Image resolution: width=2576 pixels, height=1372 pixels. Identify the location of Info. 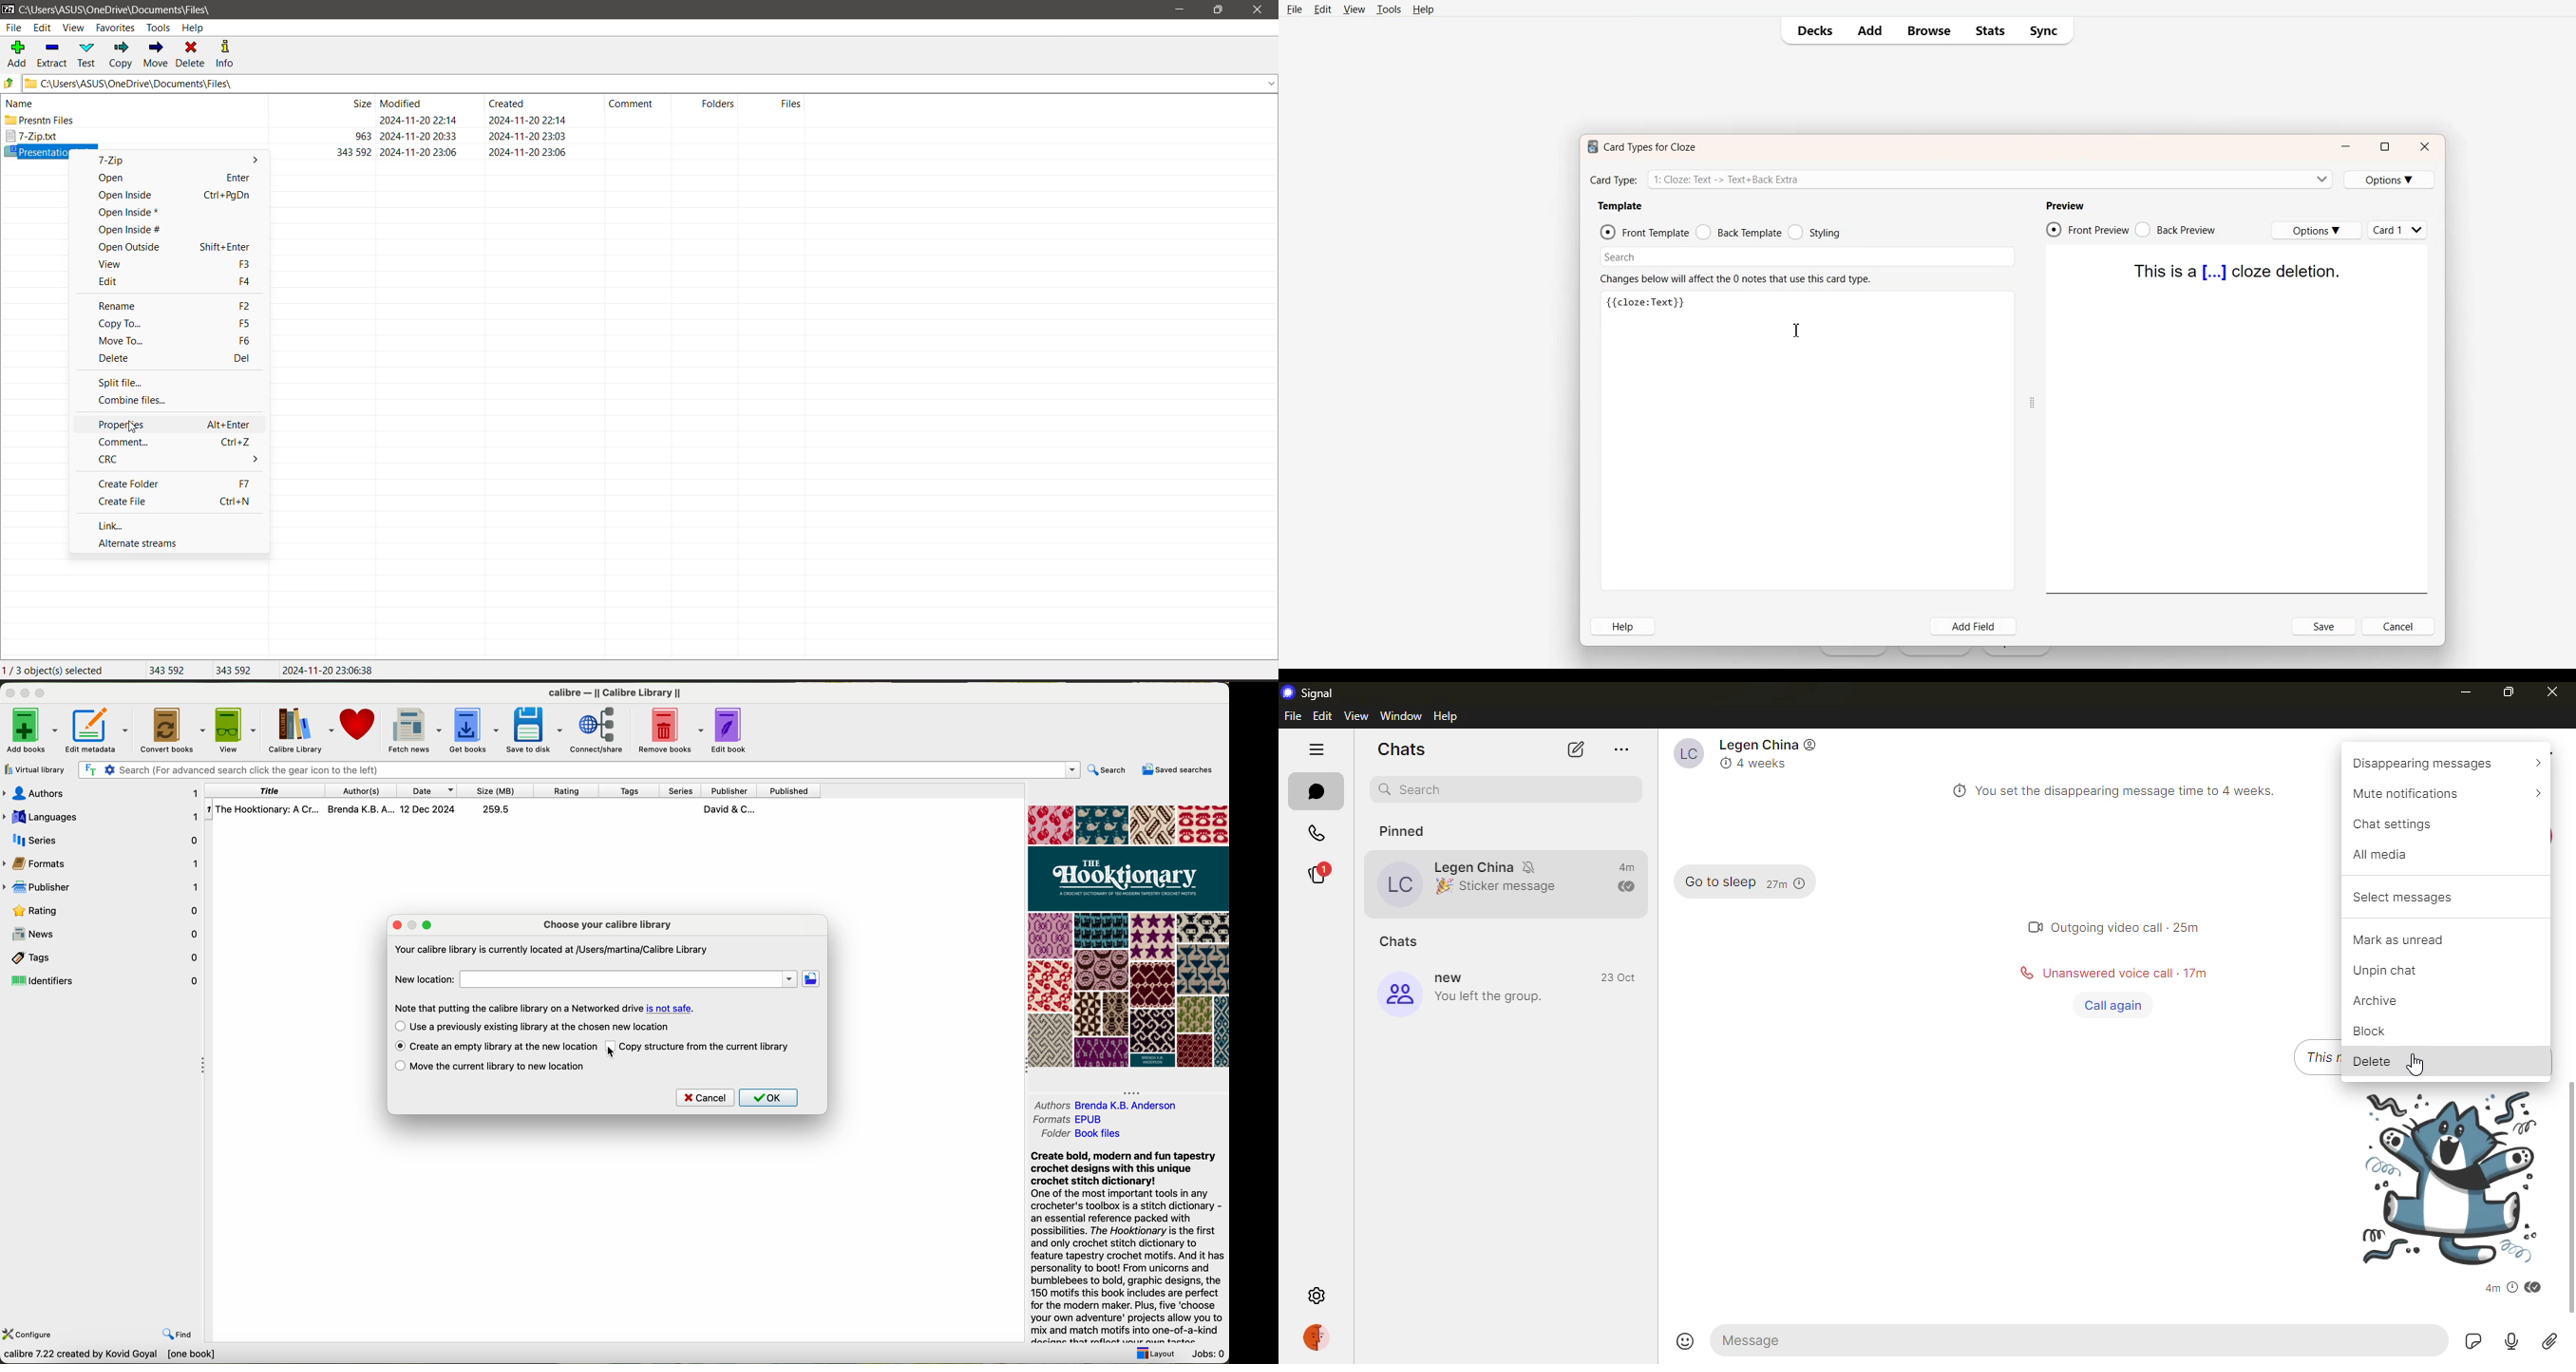
(230, 53).